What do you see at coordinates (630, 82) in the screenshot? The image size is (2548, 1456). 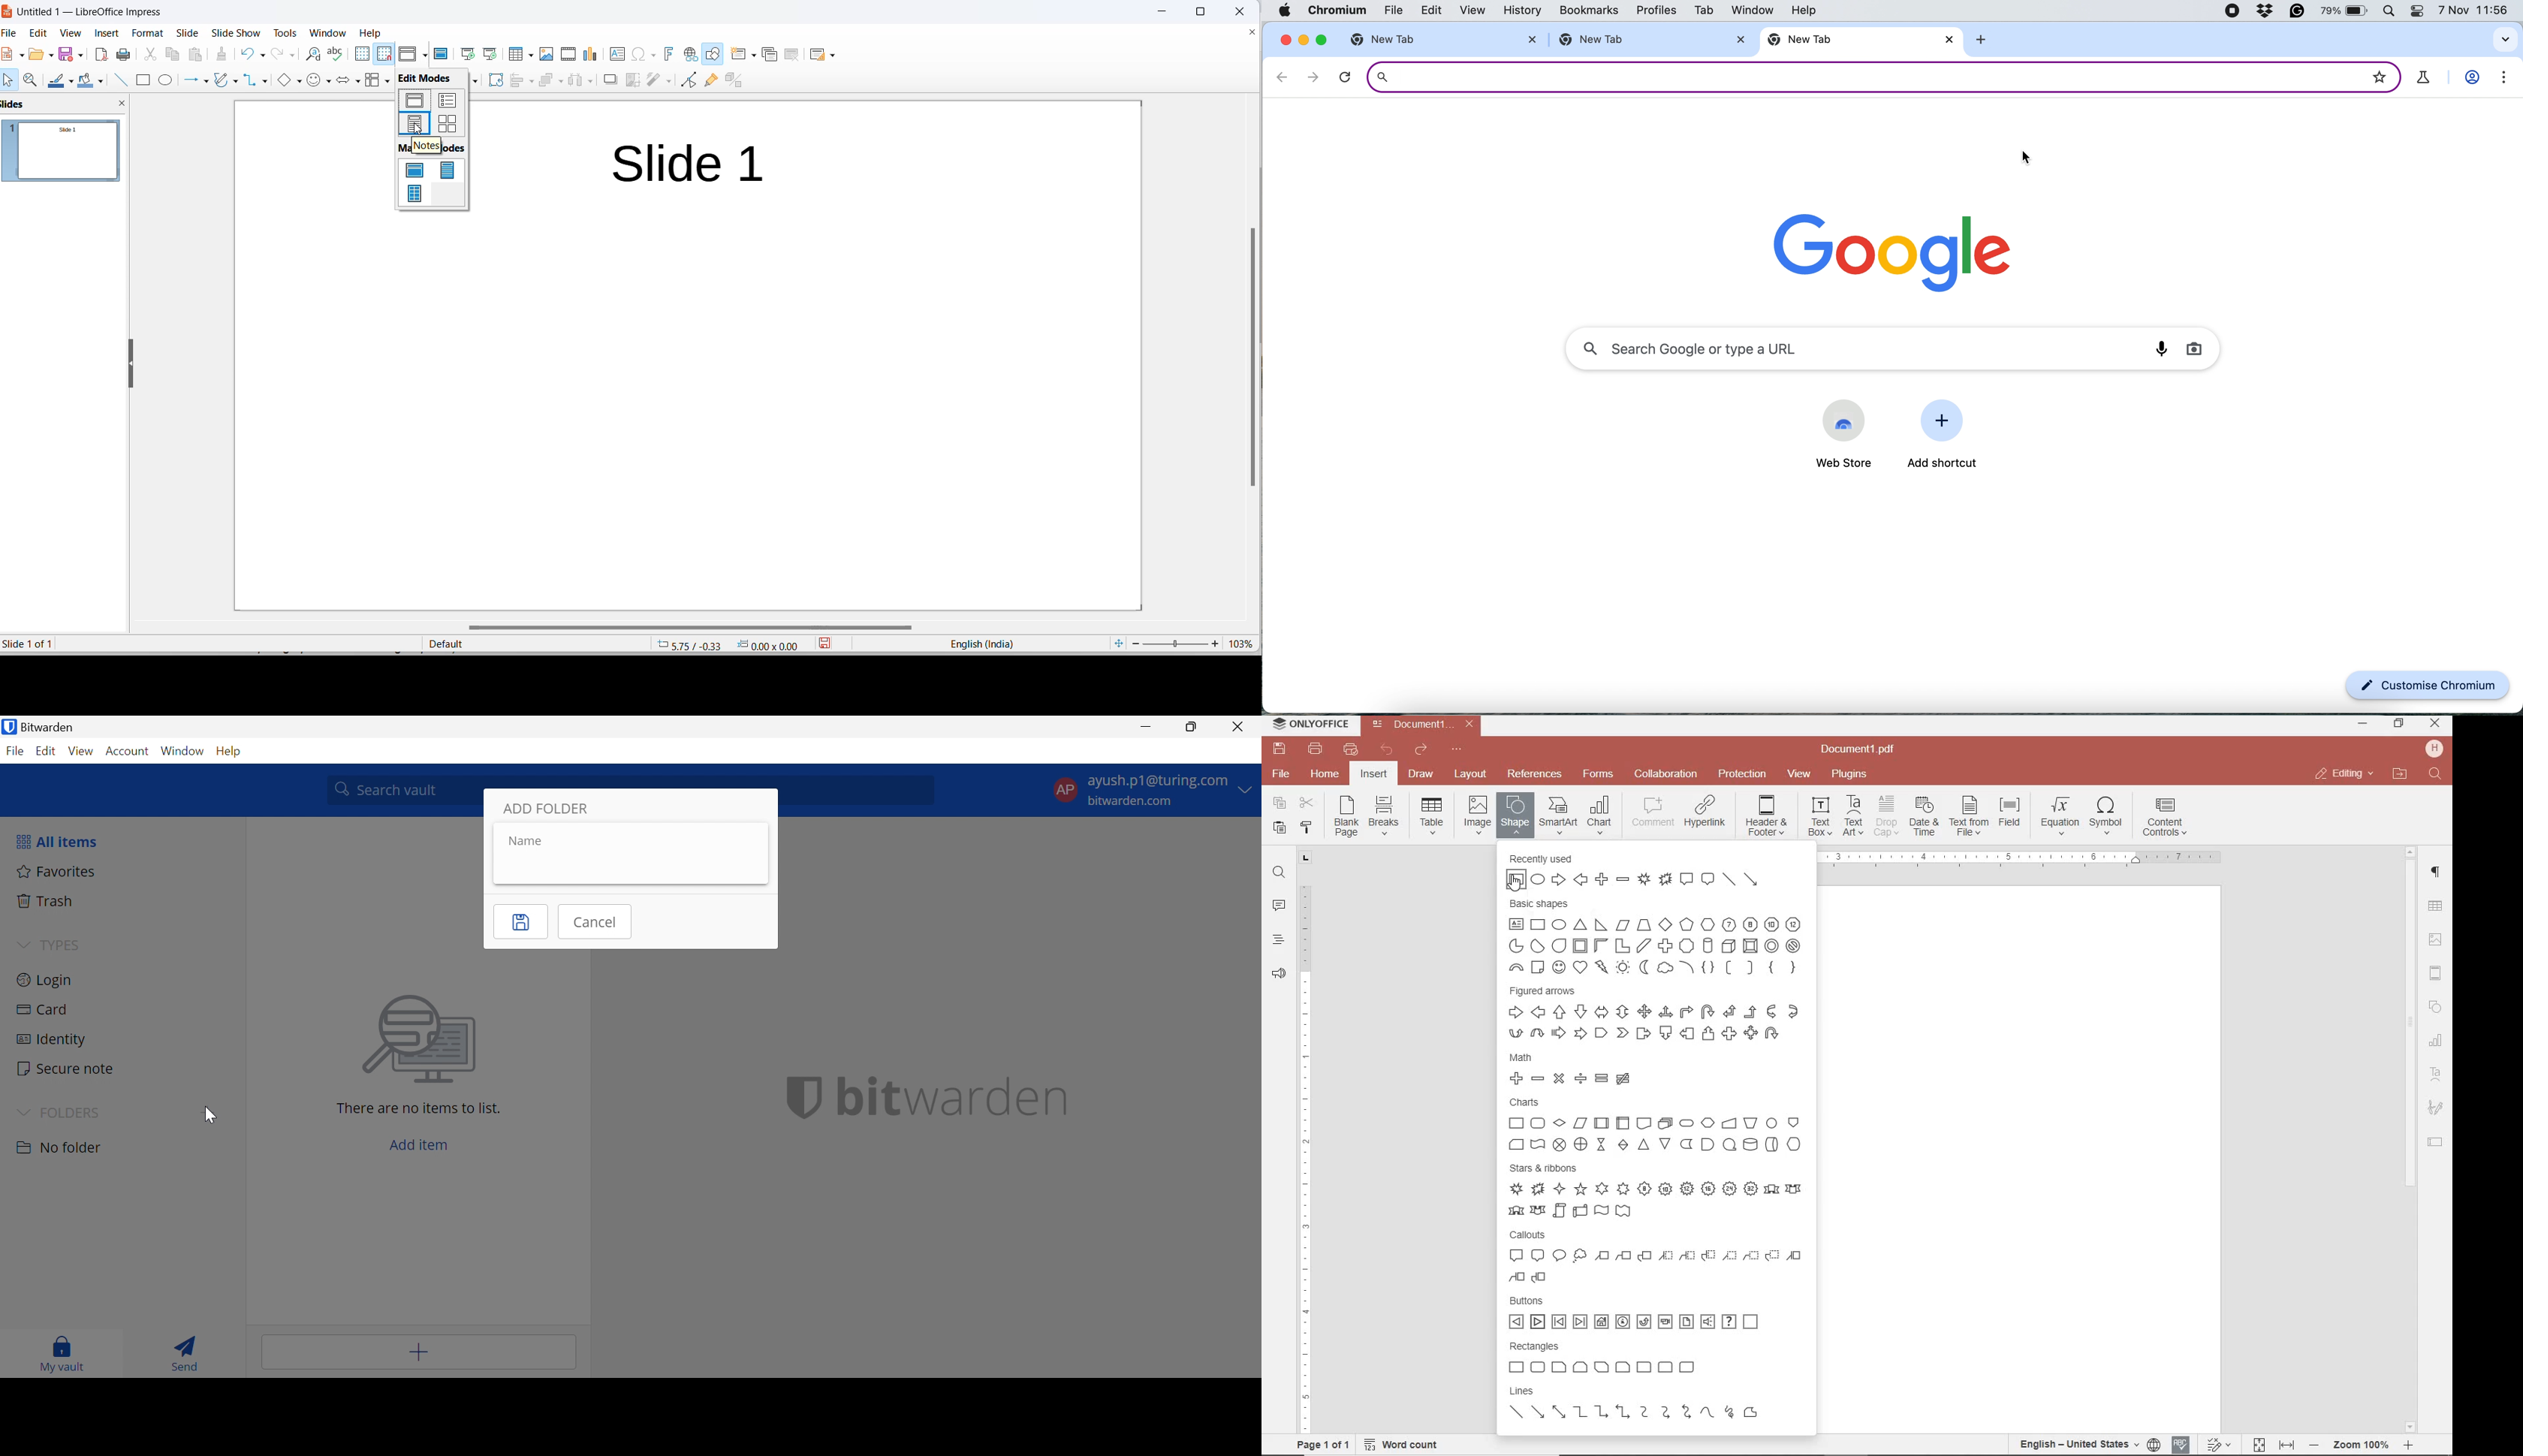 I see `crop an image` at bounding box center [630, 82].